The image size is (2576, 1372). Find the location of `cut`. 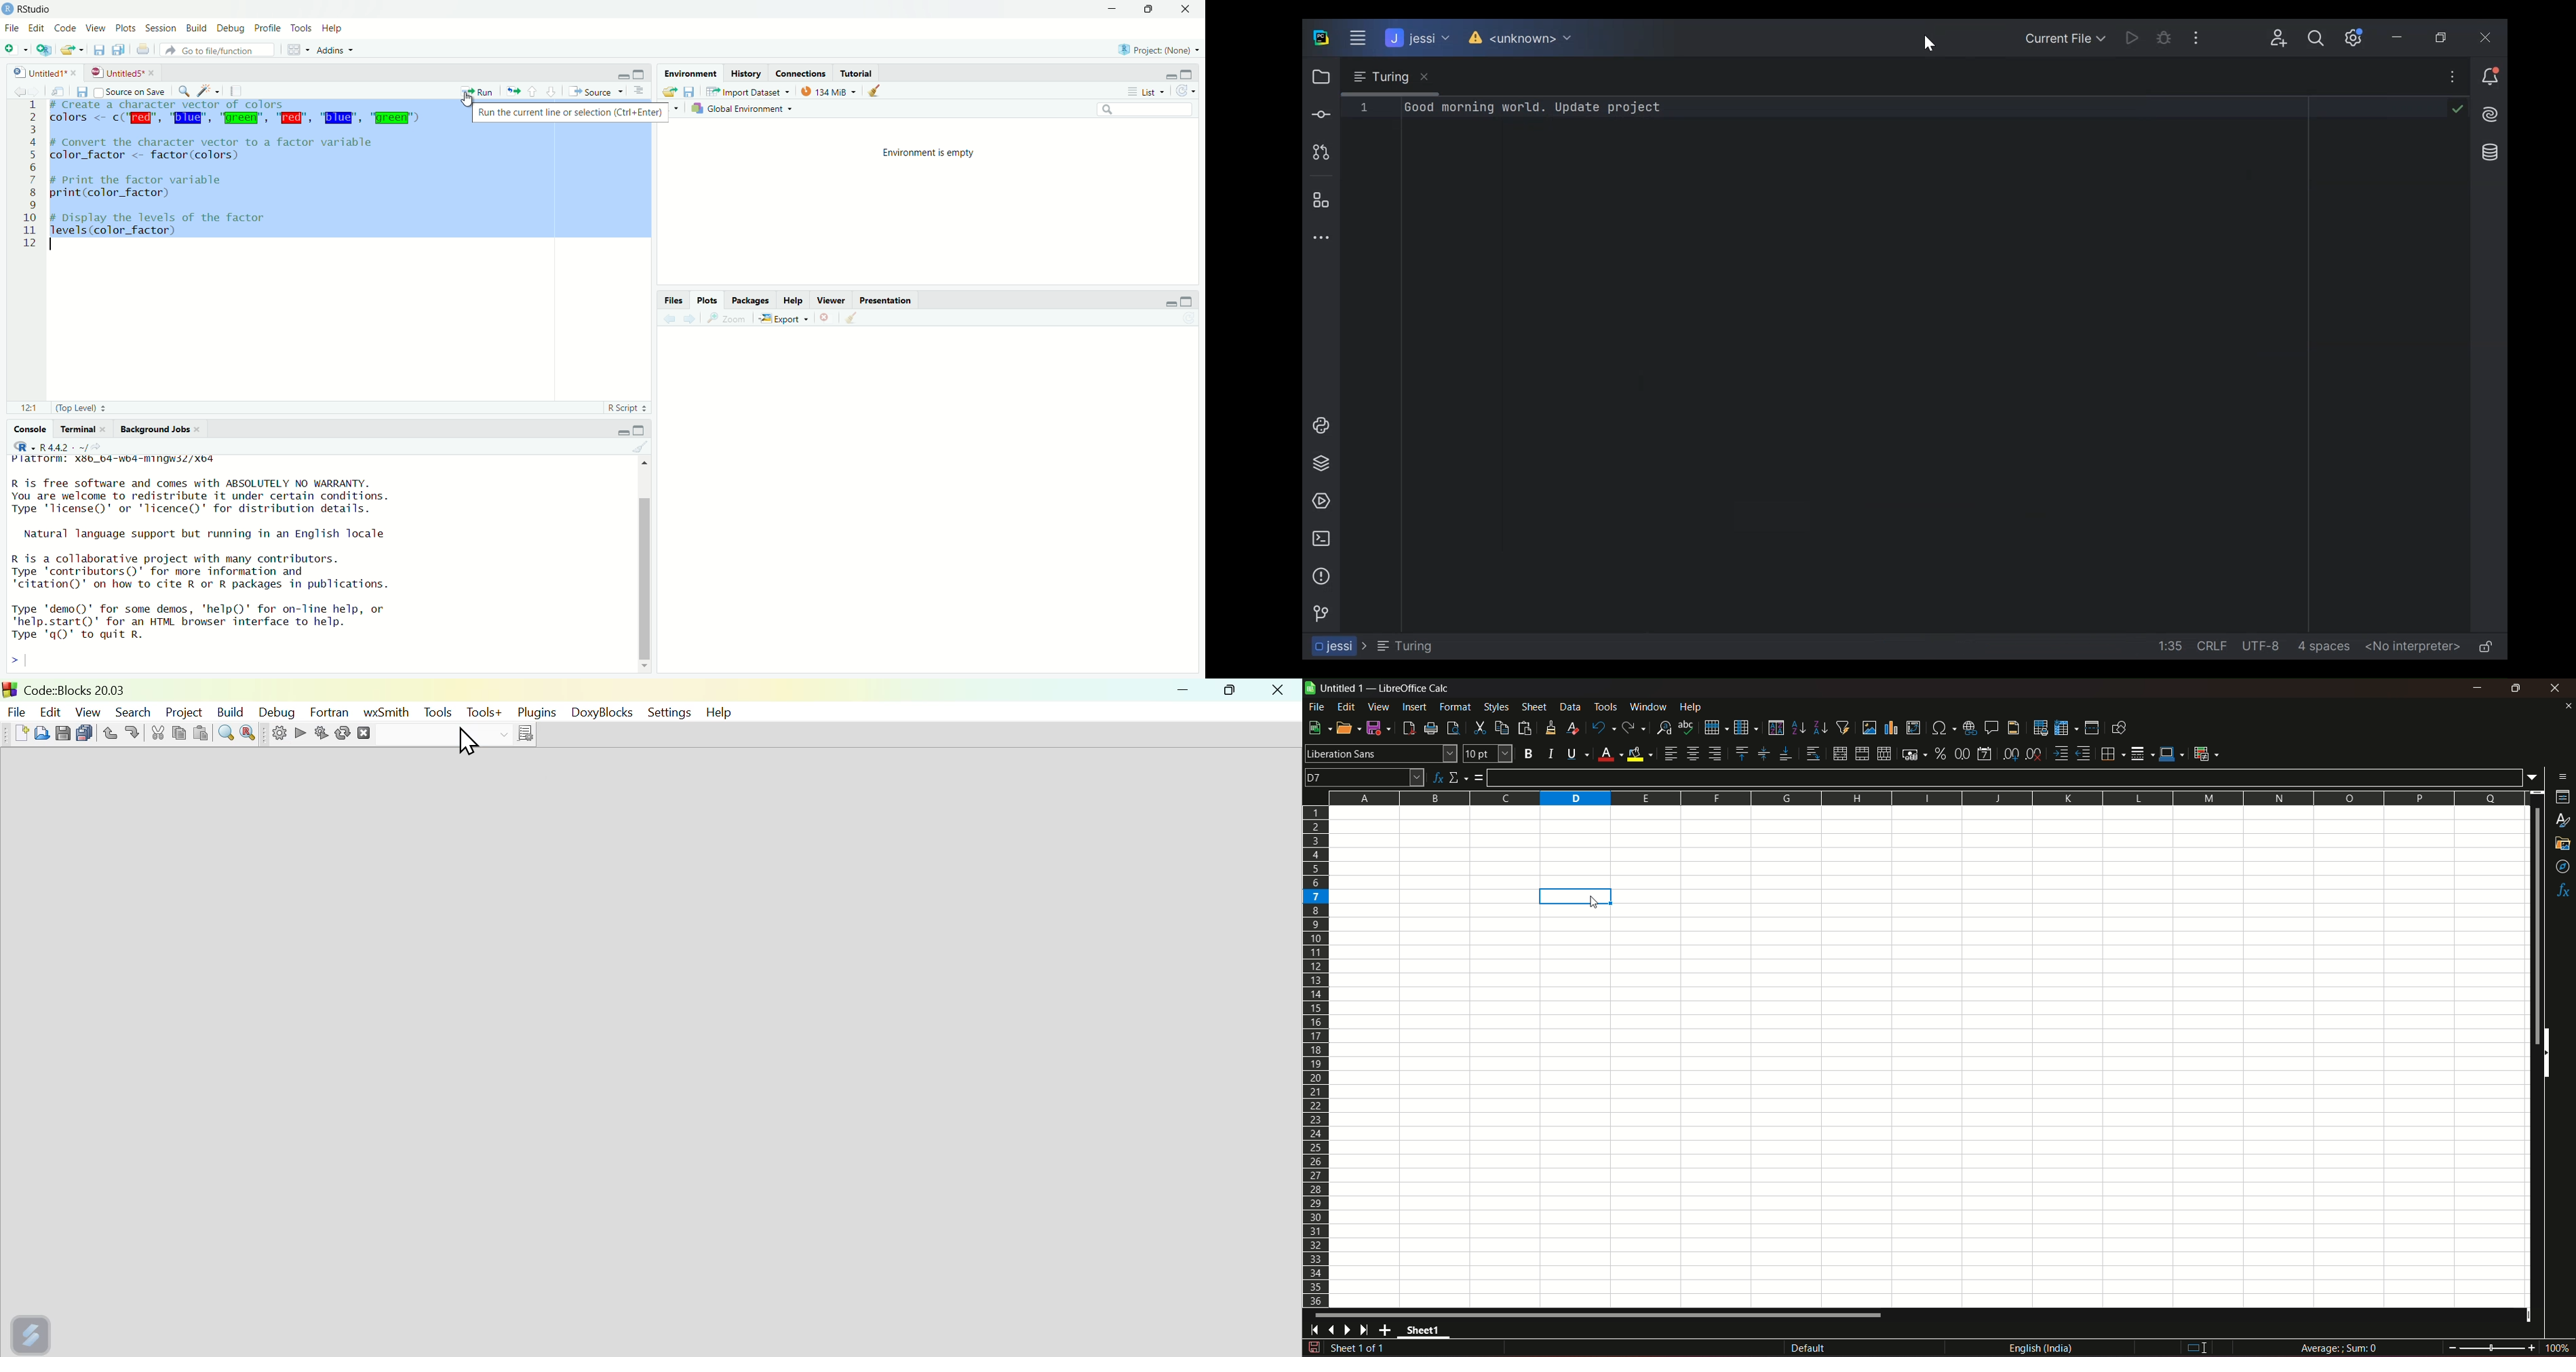

cut is located at coordinates (1478, 728).